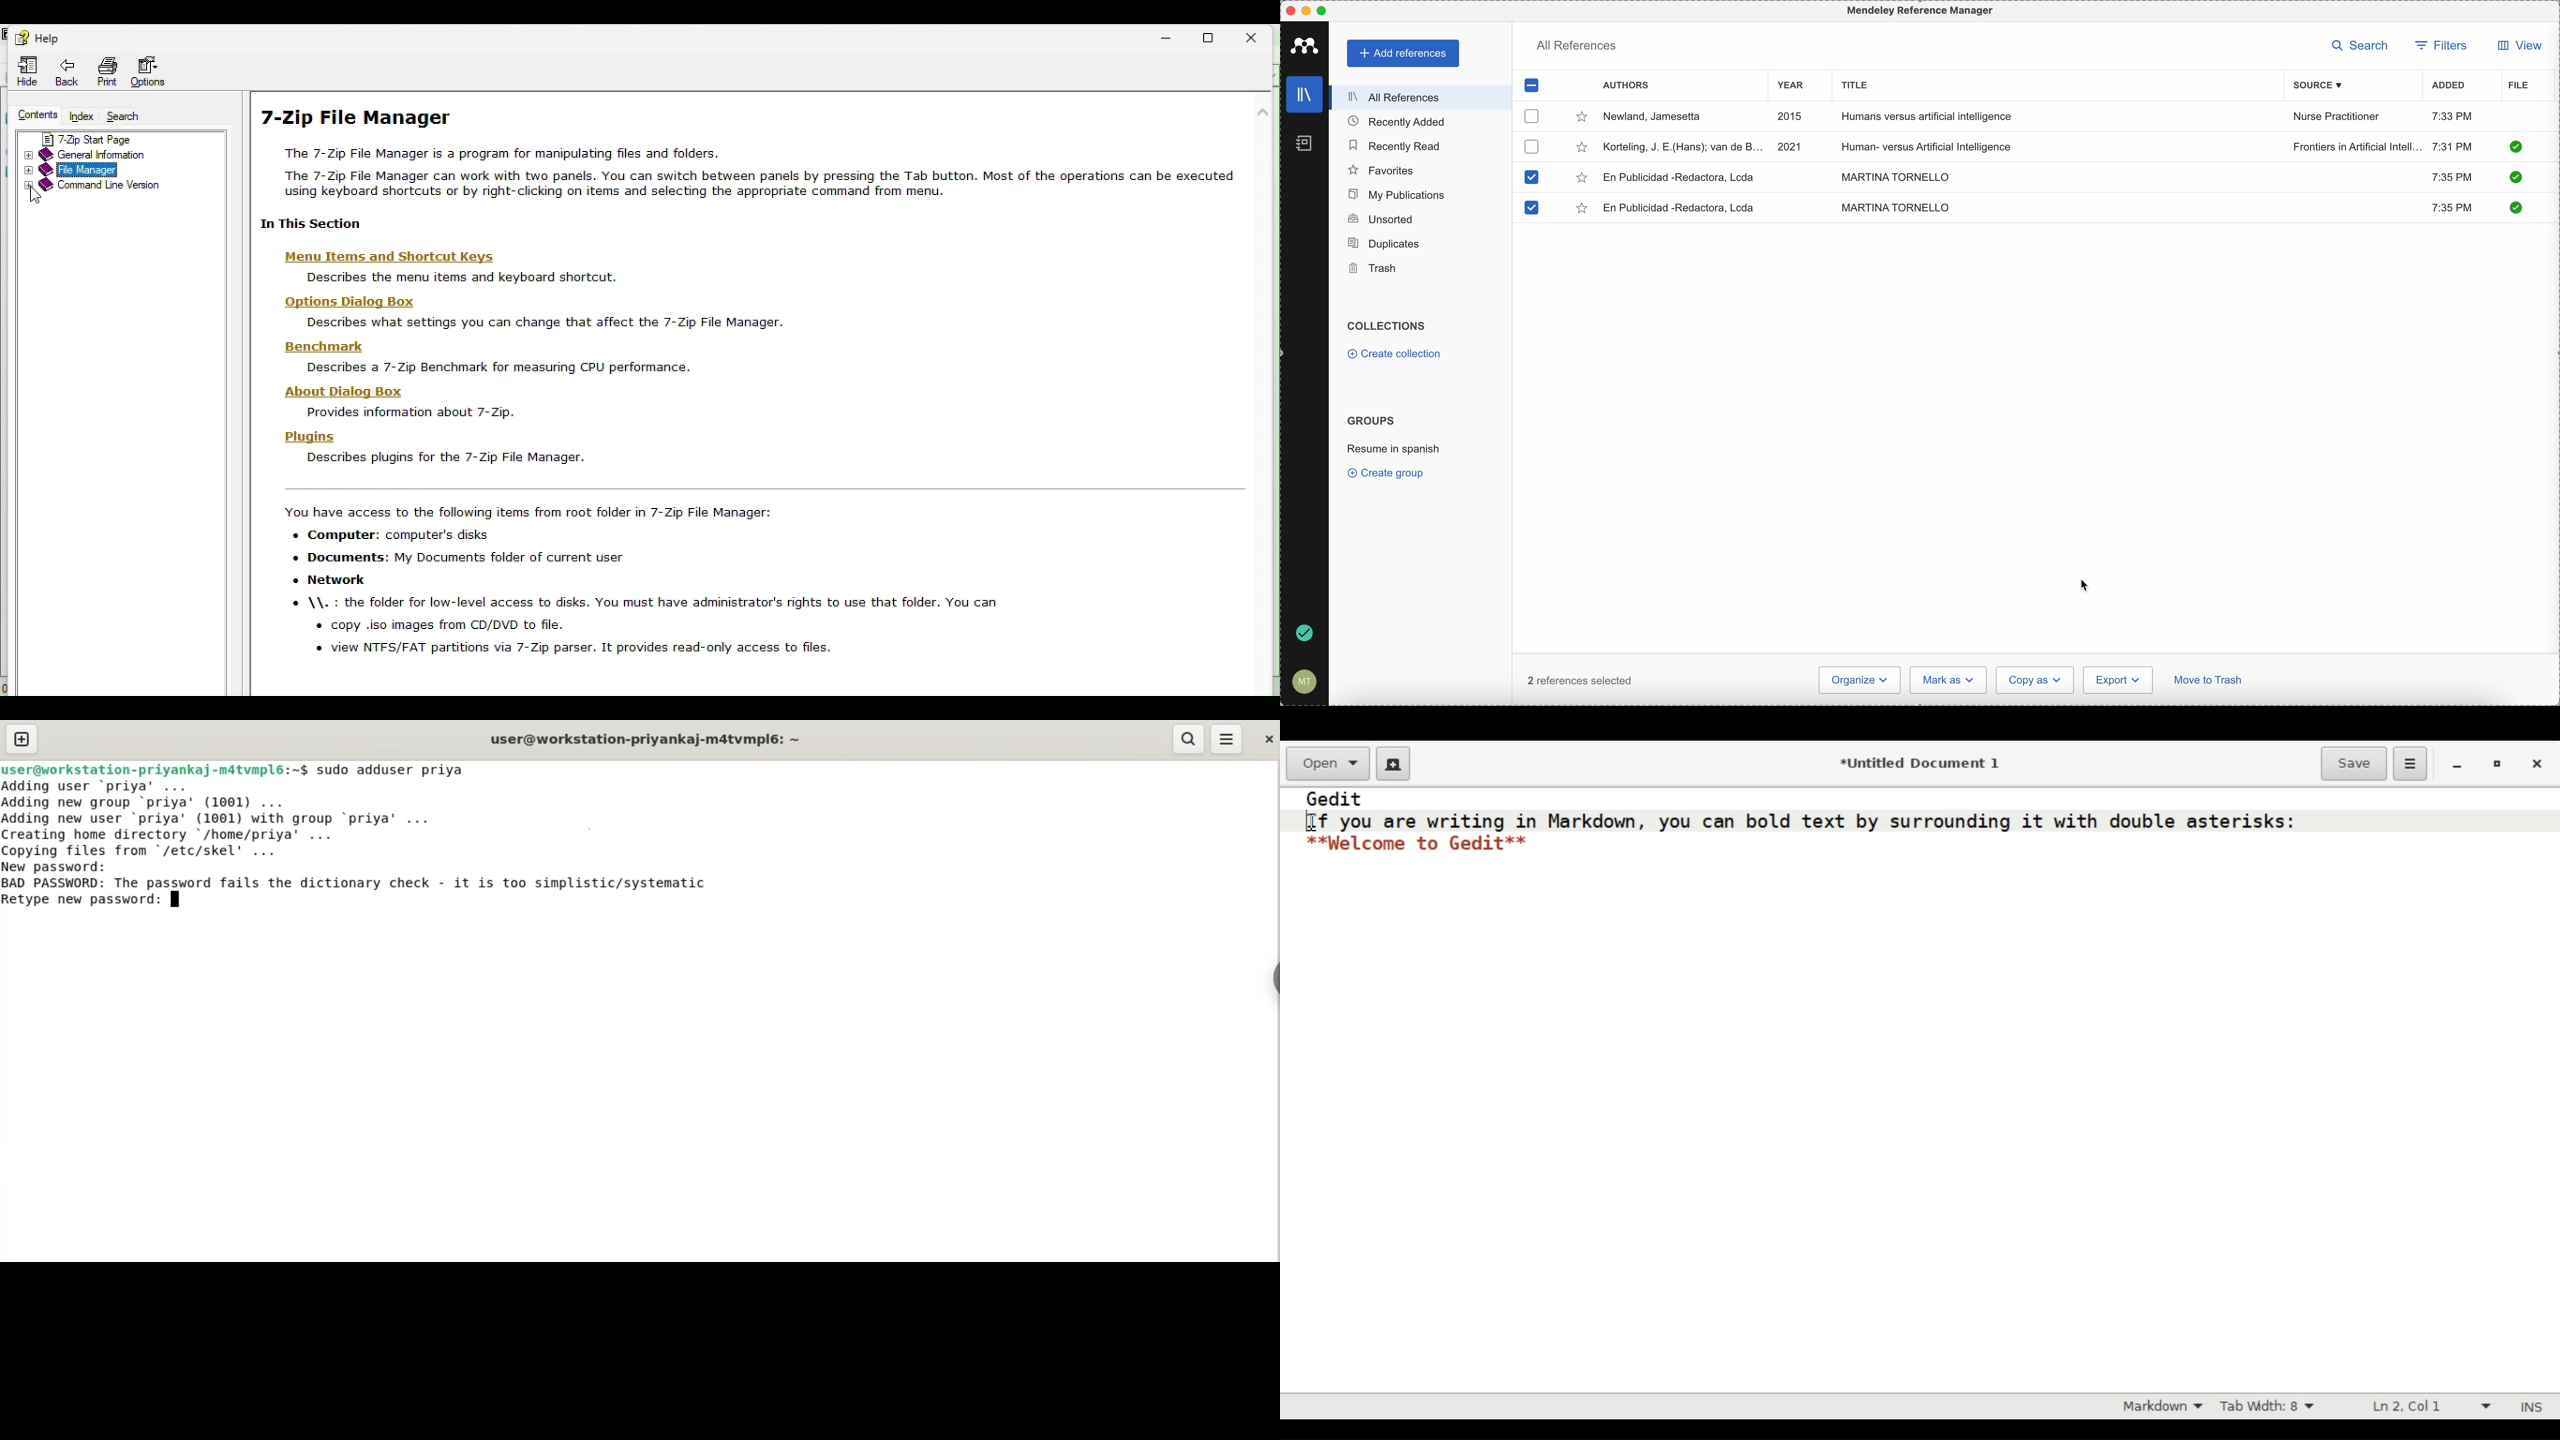 This screenshot has width=2576, height=1456. Describe the element at coordinates (93, 903) in the screenshot. I see `retype new password` at that location.